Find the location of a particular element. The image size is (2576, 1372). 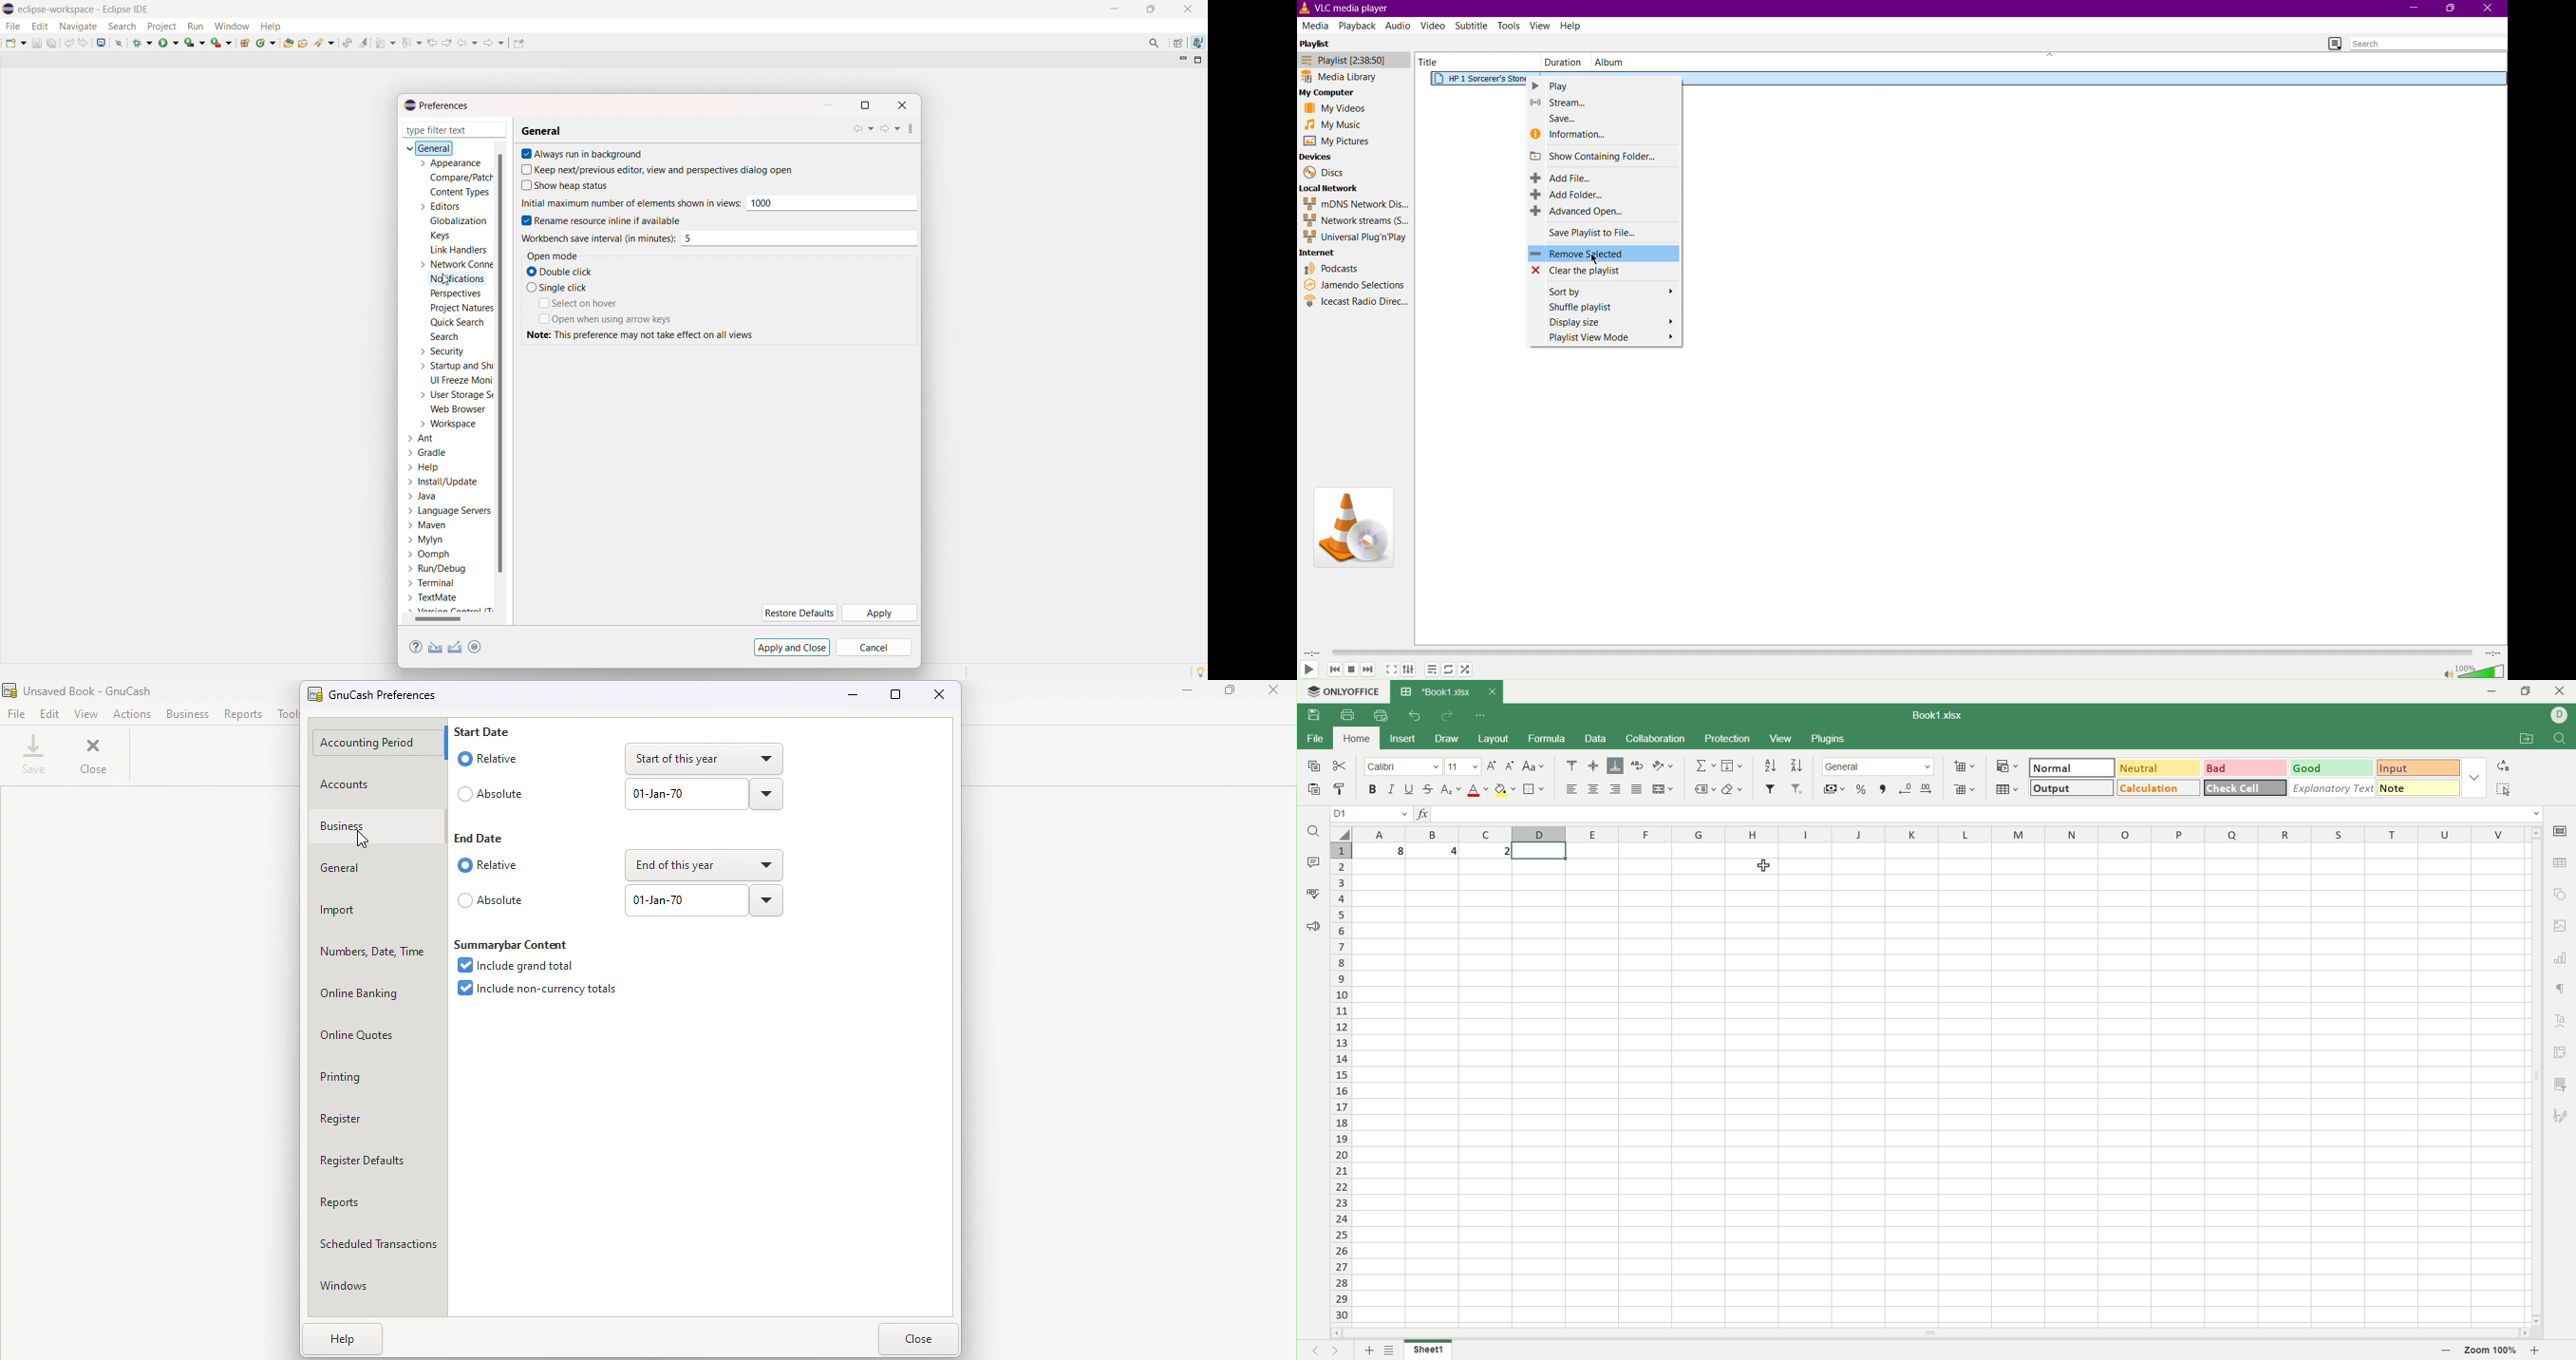

type filter text is located at coordinates (456, 130).